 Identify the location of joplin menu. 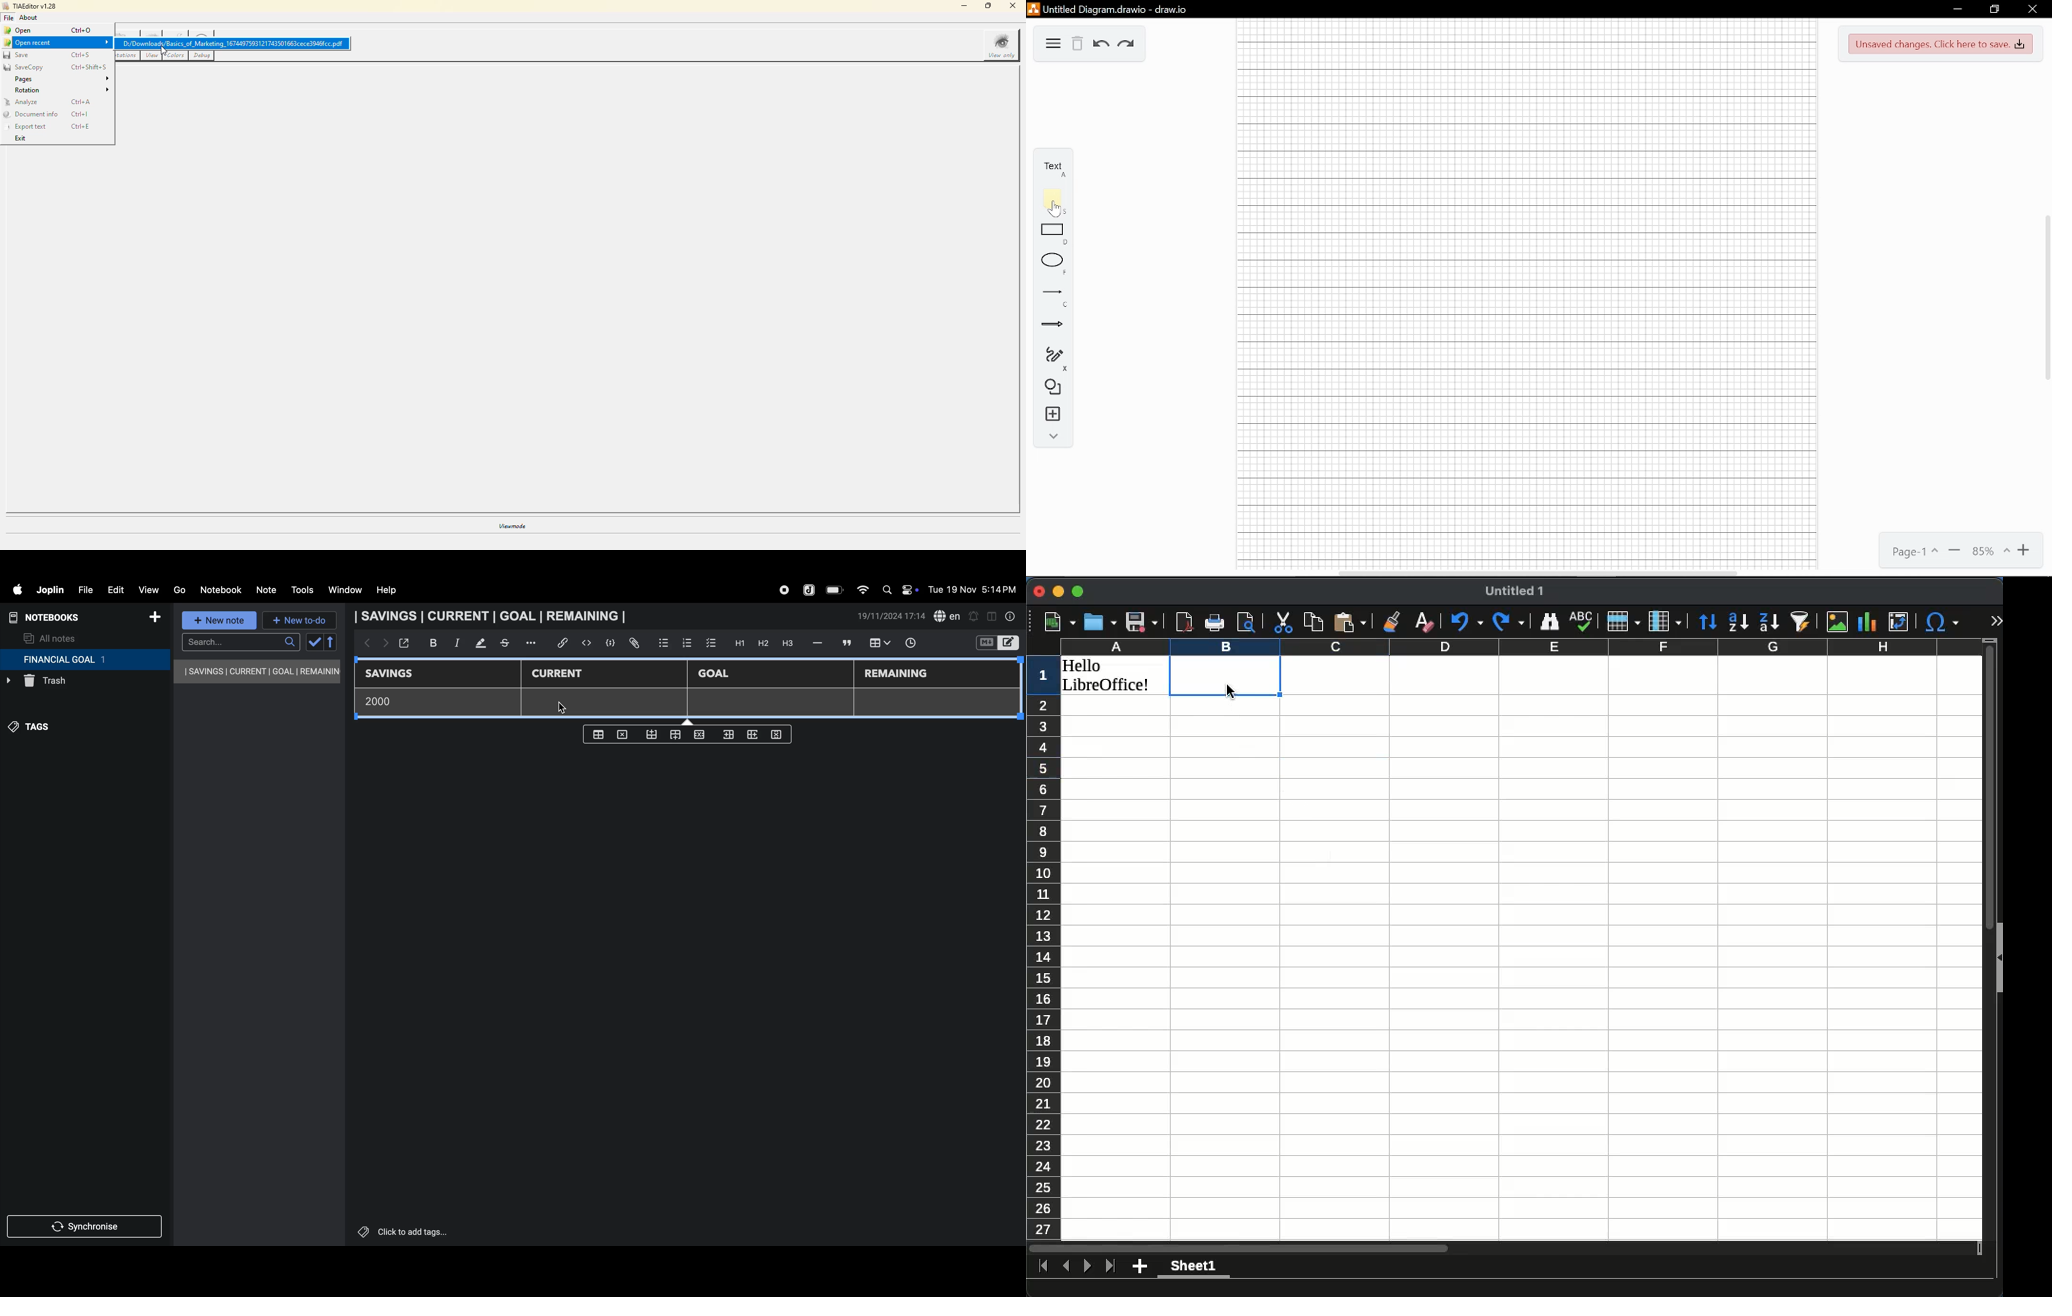
(48, 590).